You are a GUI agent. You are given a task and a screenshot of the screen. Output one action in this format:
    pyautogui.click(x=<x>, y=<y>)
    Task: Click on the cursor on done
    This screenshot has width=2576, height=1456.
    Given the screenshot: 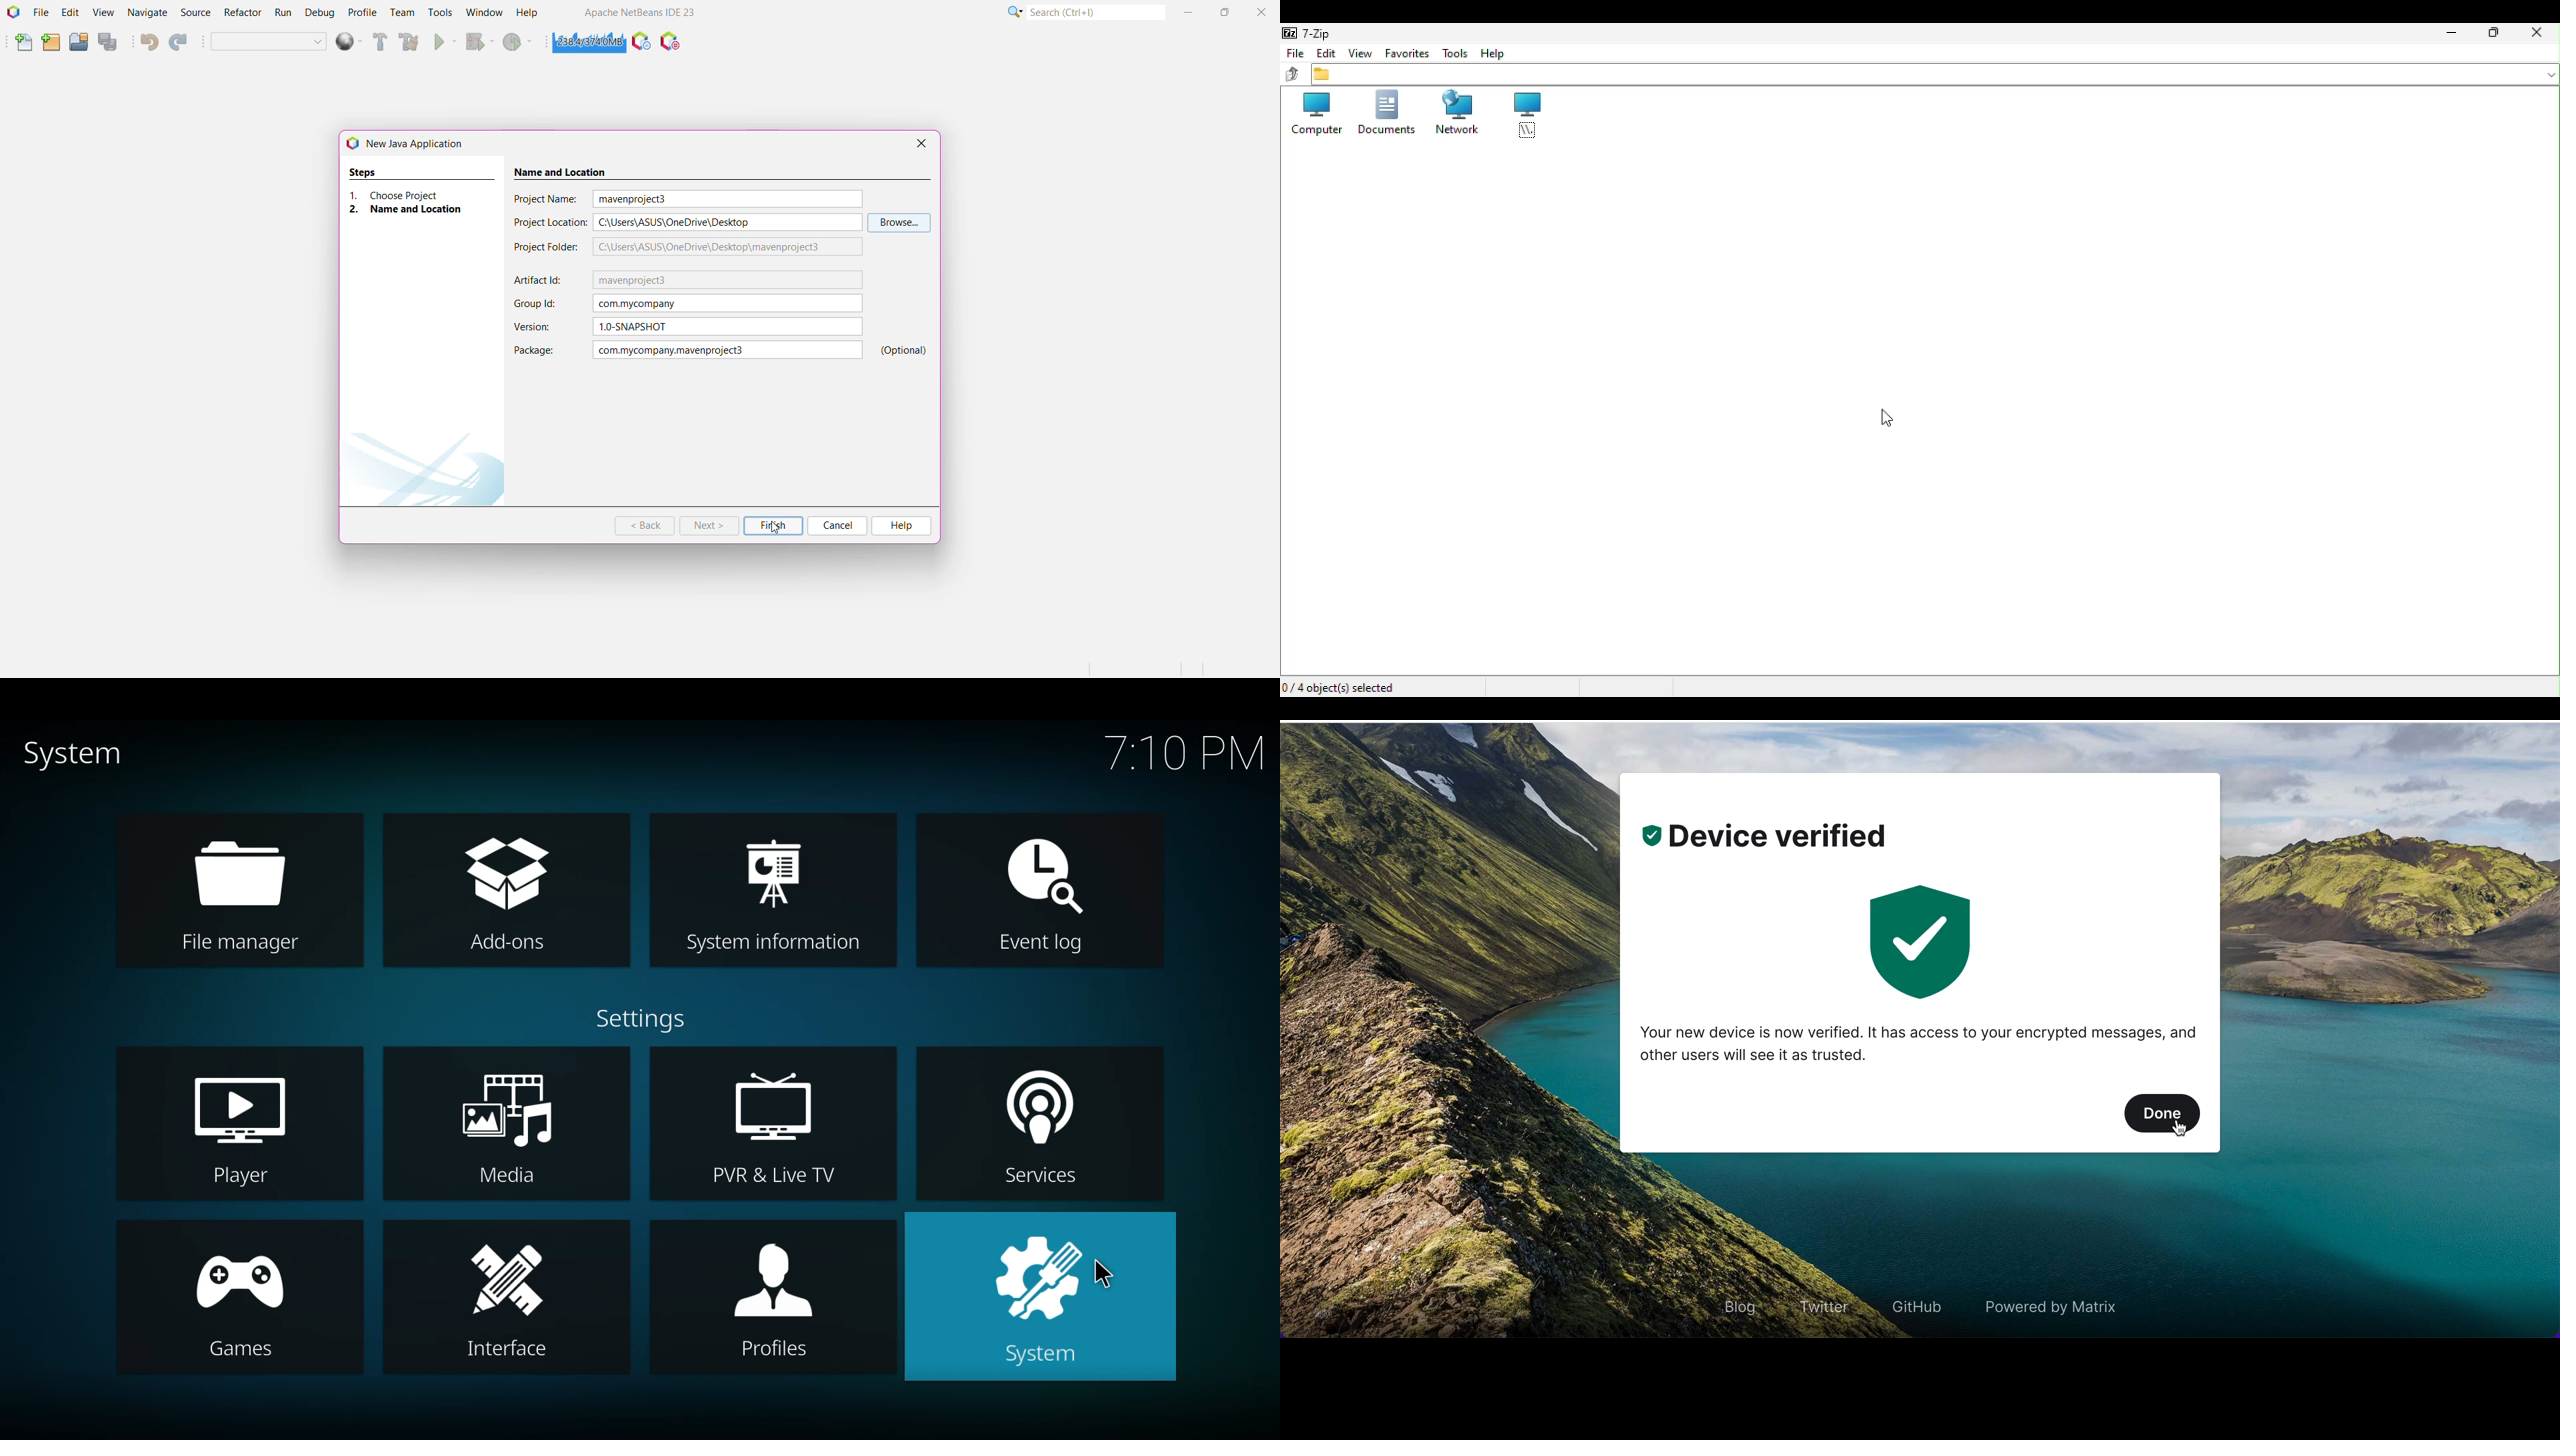 What is the action you would take?
    pyautogui.click(x=2188, y=1132)
    